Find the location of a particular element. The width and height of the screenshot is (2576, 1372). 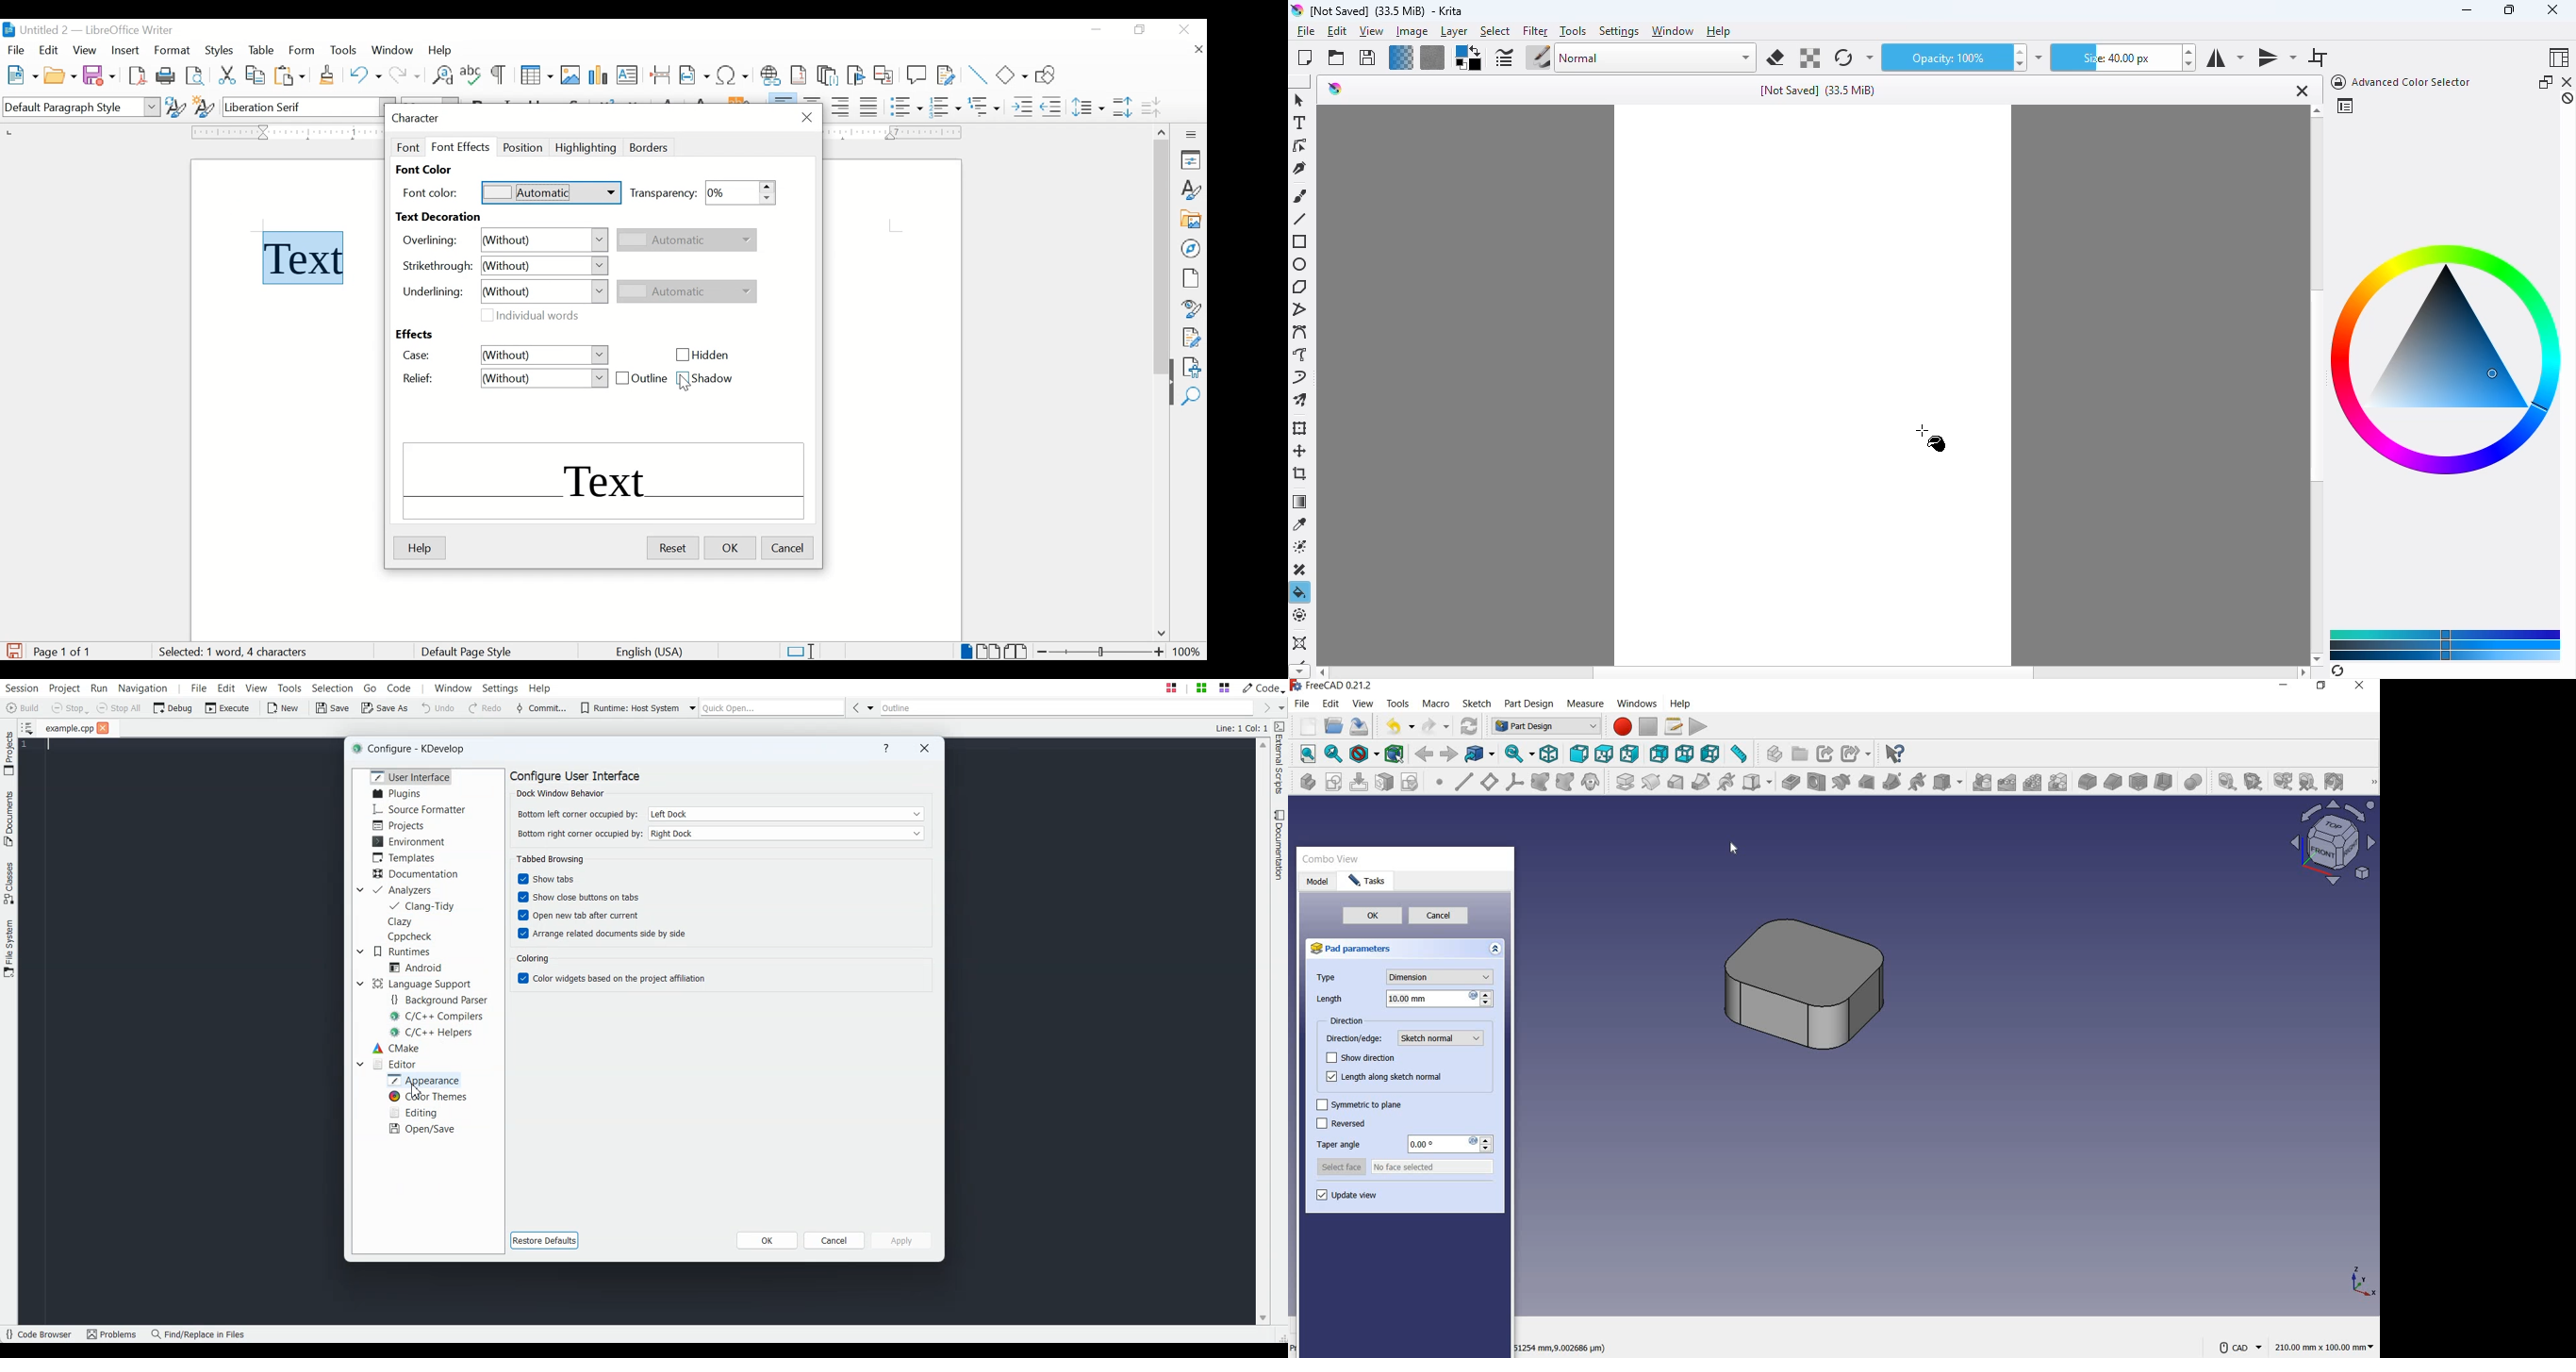

decrease paragraph spacing is located at coordinates (1150, 106).